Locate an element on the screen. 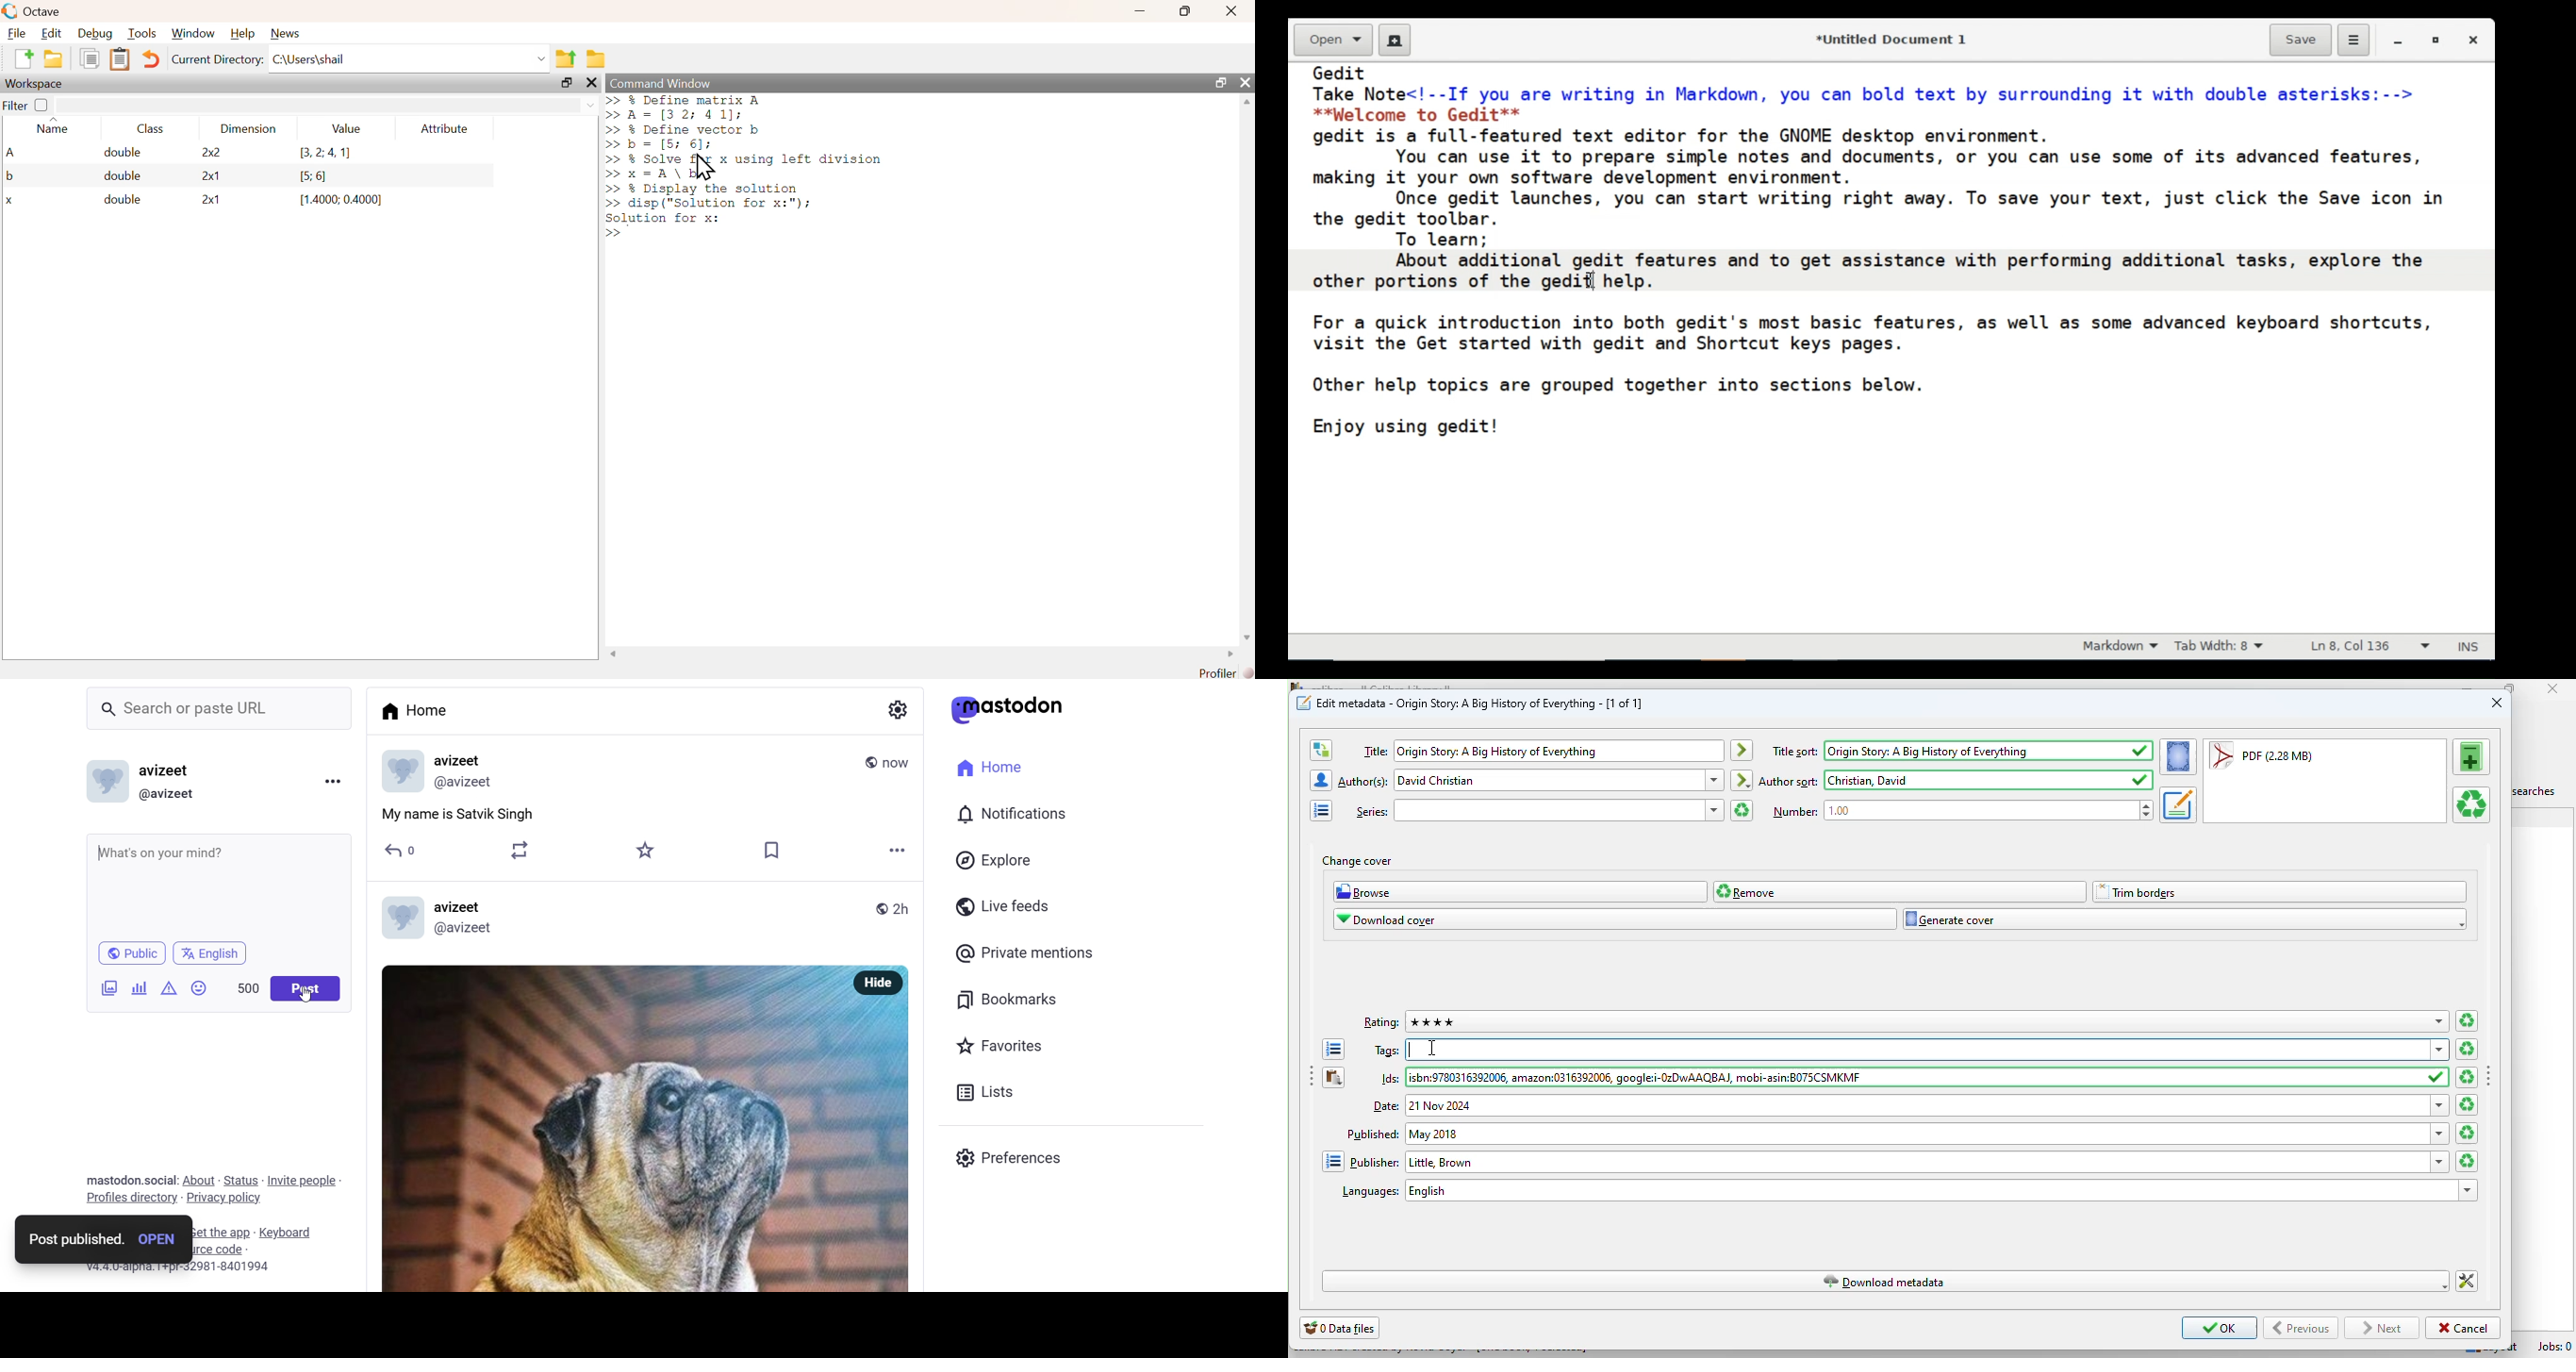 Image resolution: width=2576 pixels, height=1372 pixels. ® 2h is located at coordinates (894, 909).